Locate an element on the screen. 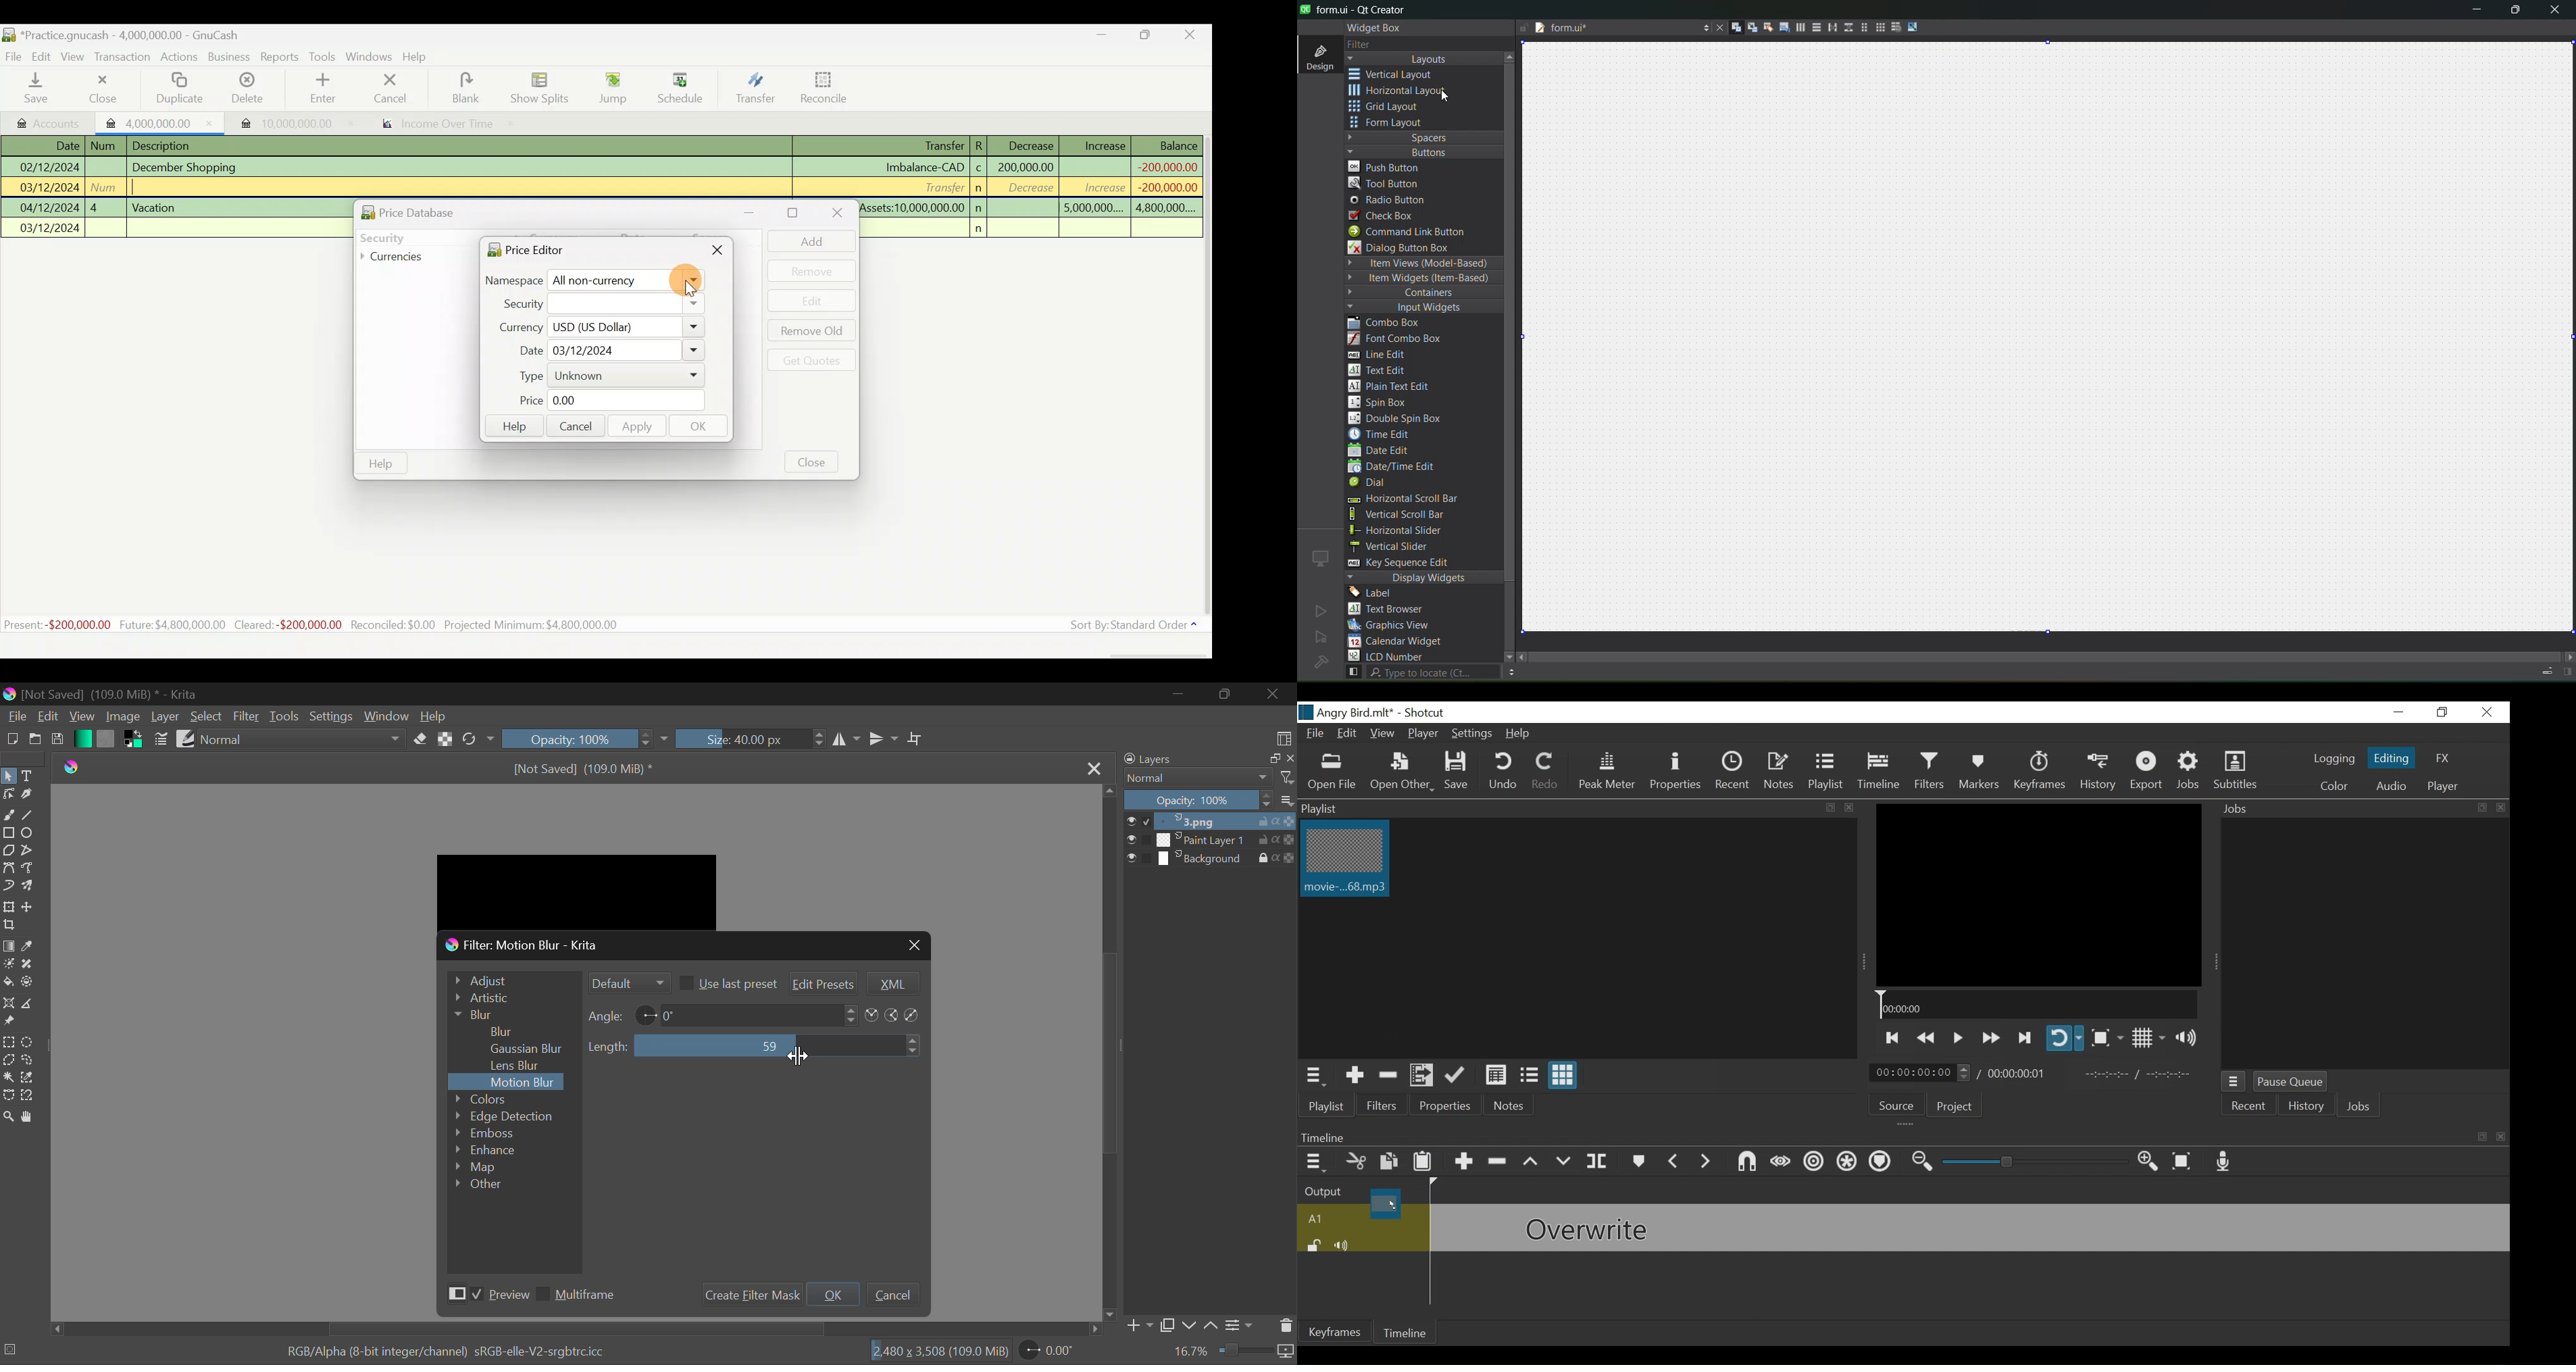 The image size is (2576, 1372). Window is located at coordinates (386, 716).